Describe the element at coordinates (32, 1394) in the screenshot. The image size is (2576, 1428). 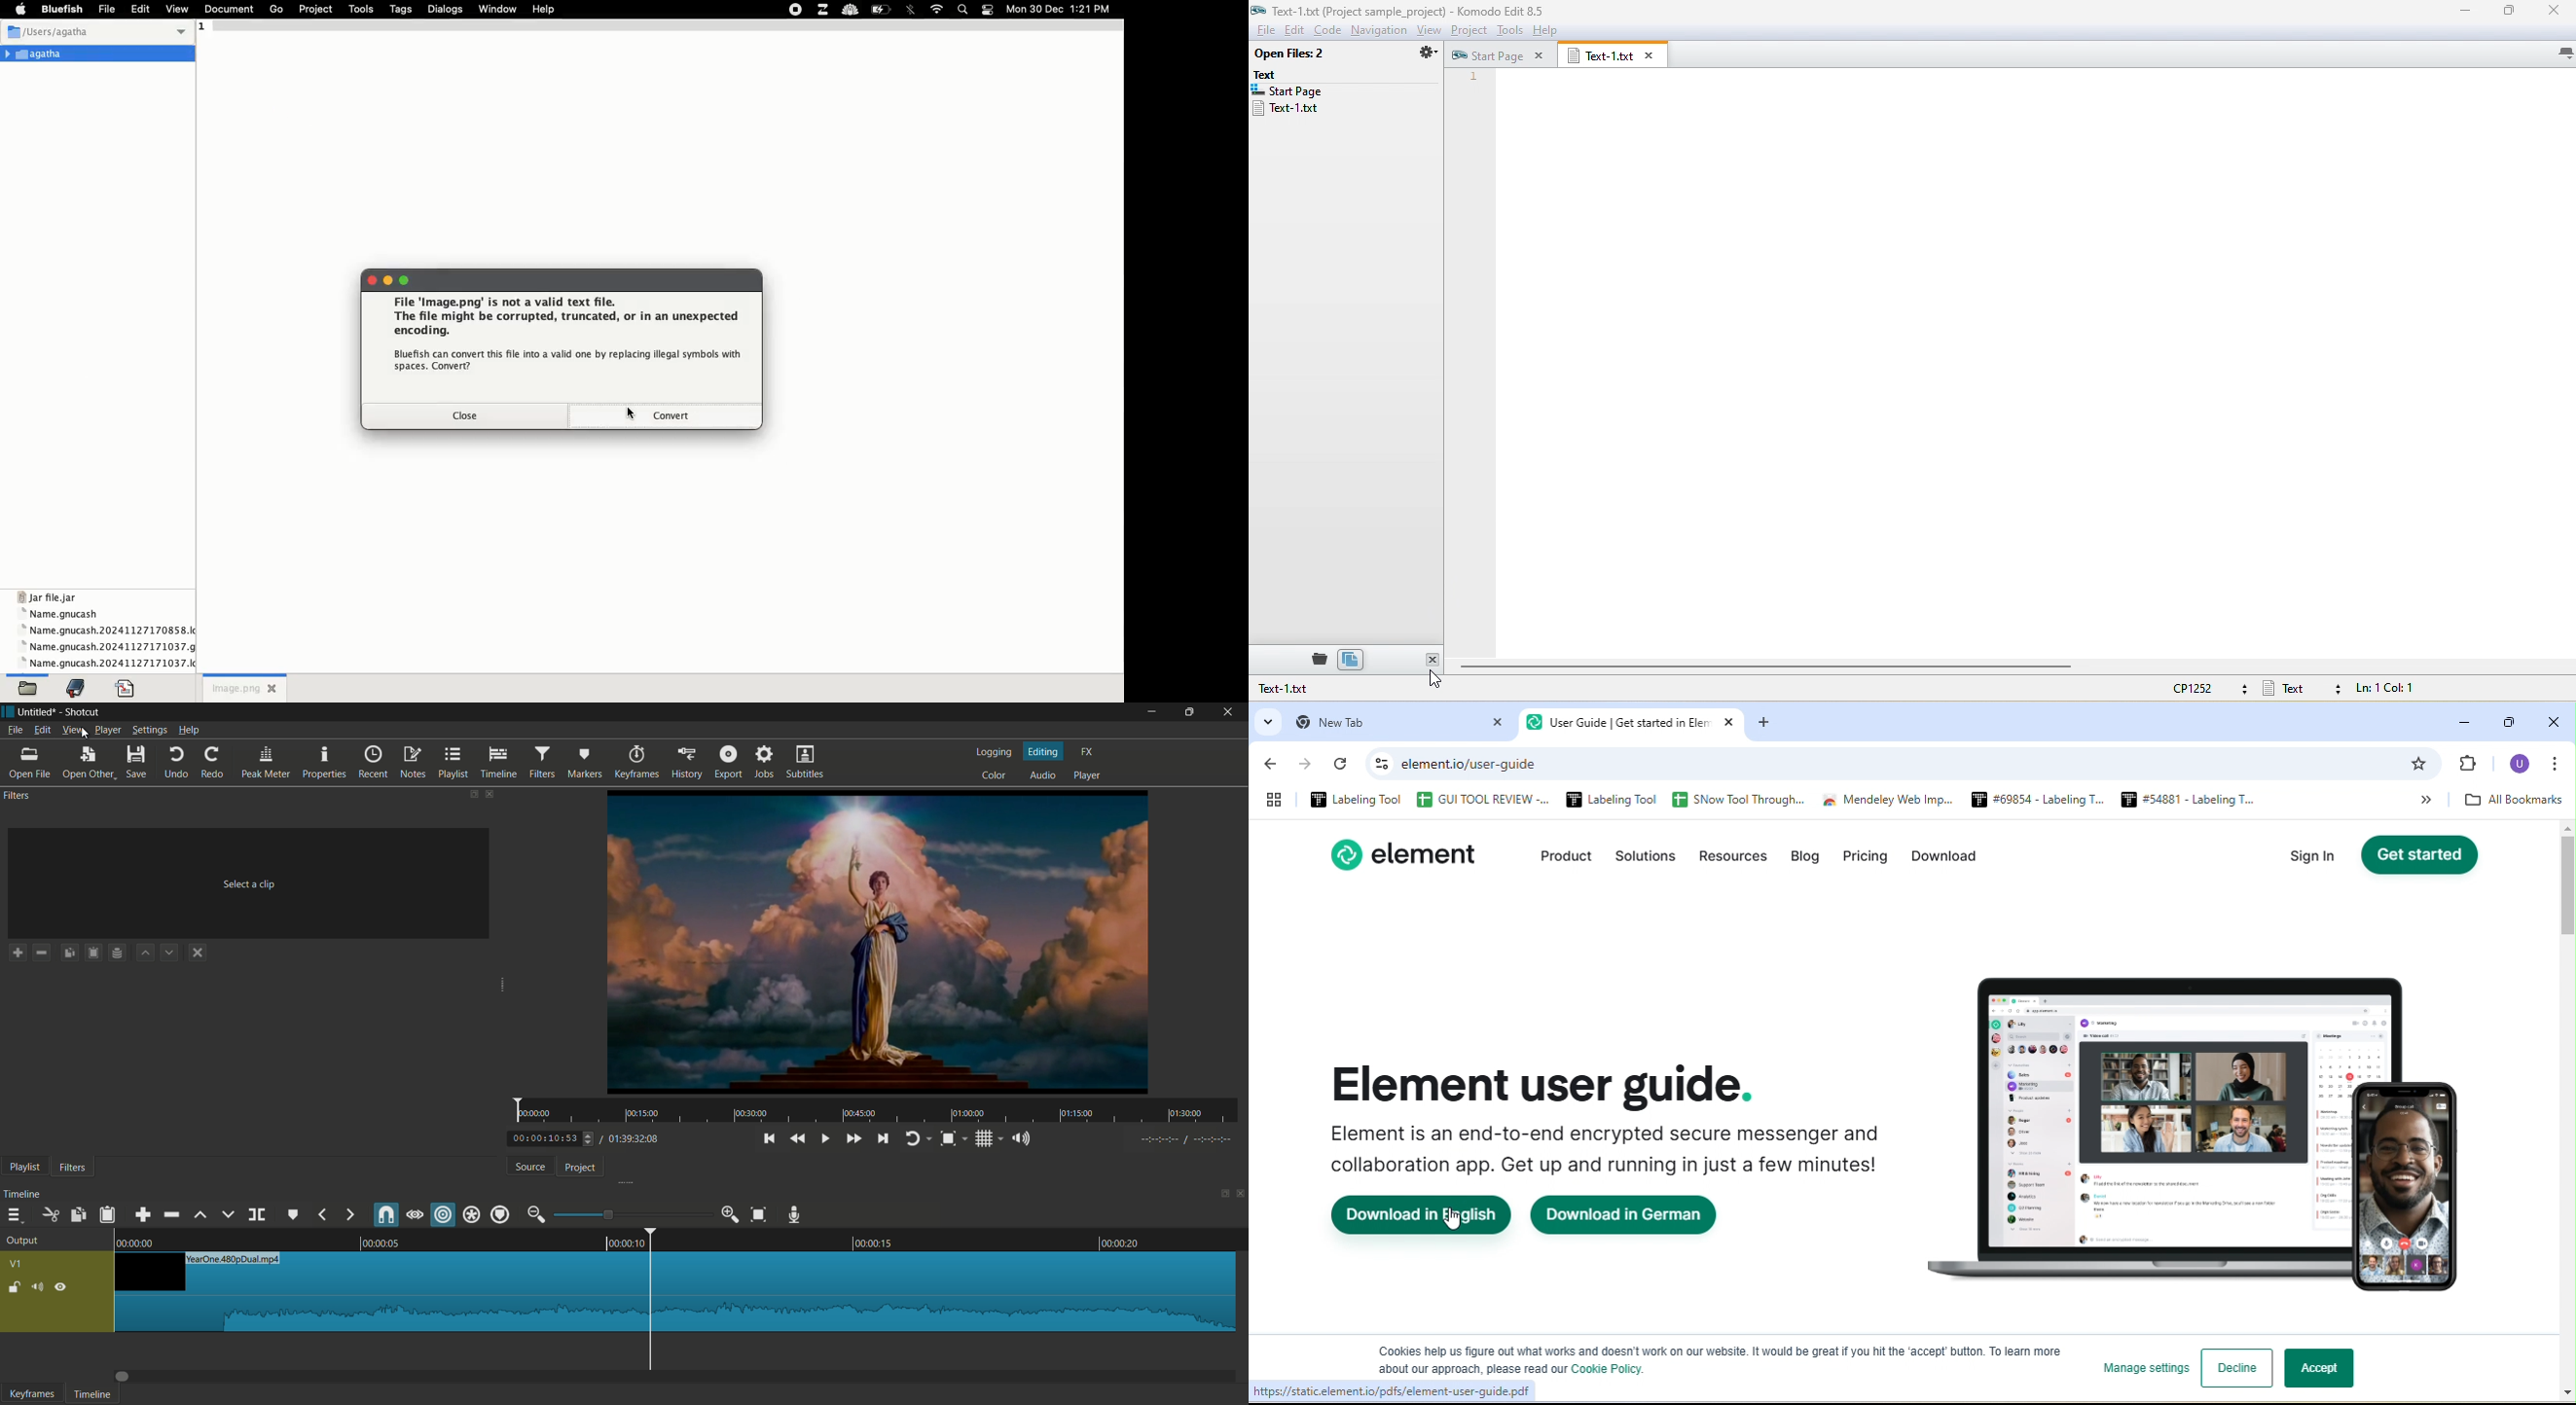
I see `keyframes` at that location.